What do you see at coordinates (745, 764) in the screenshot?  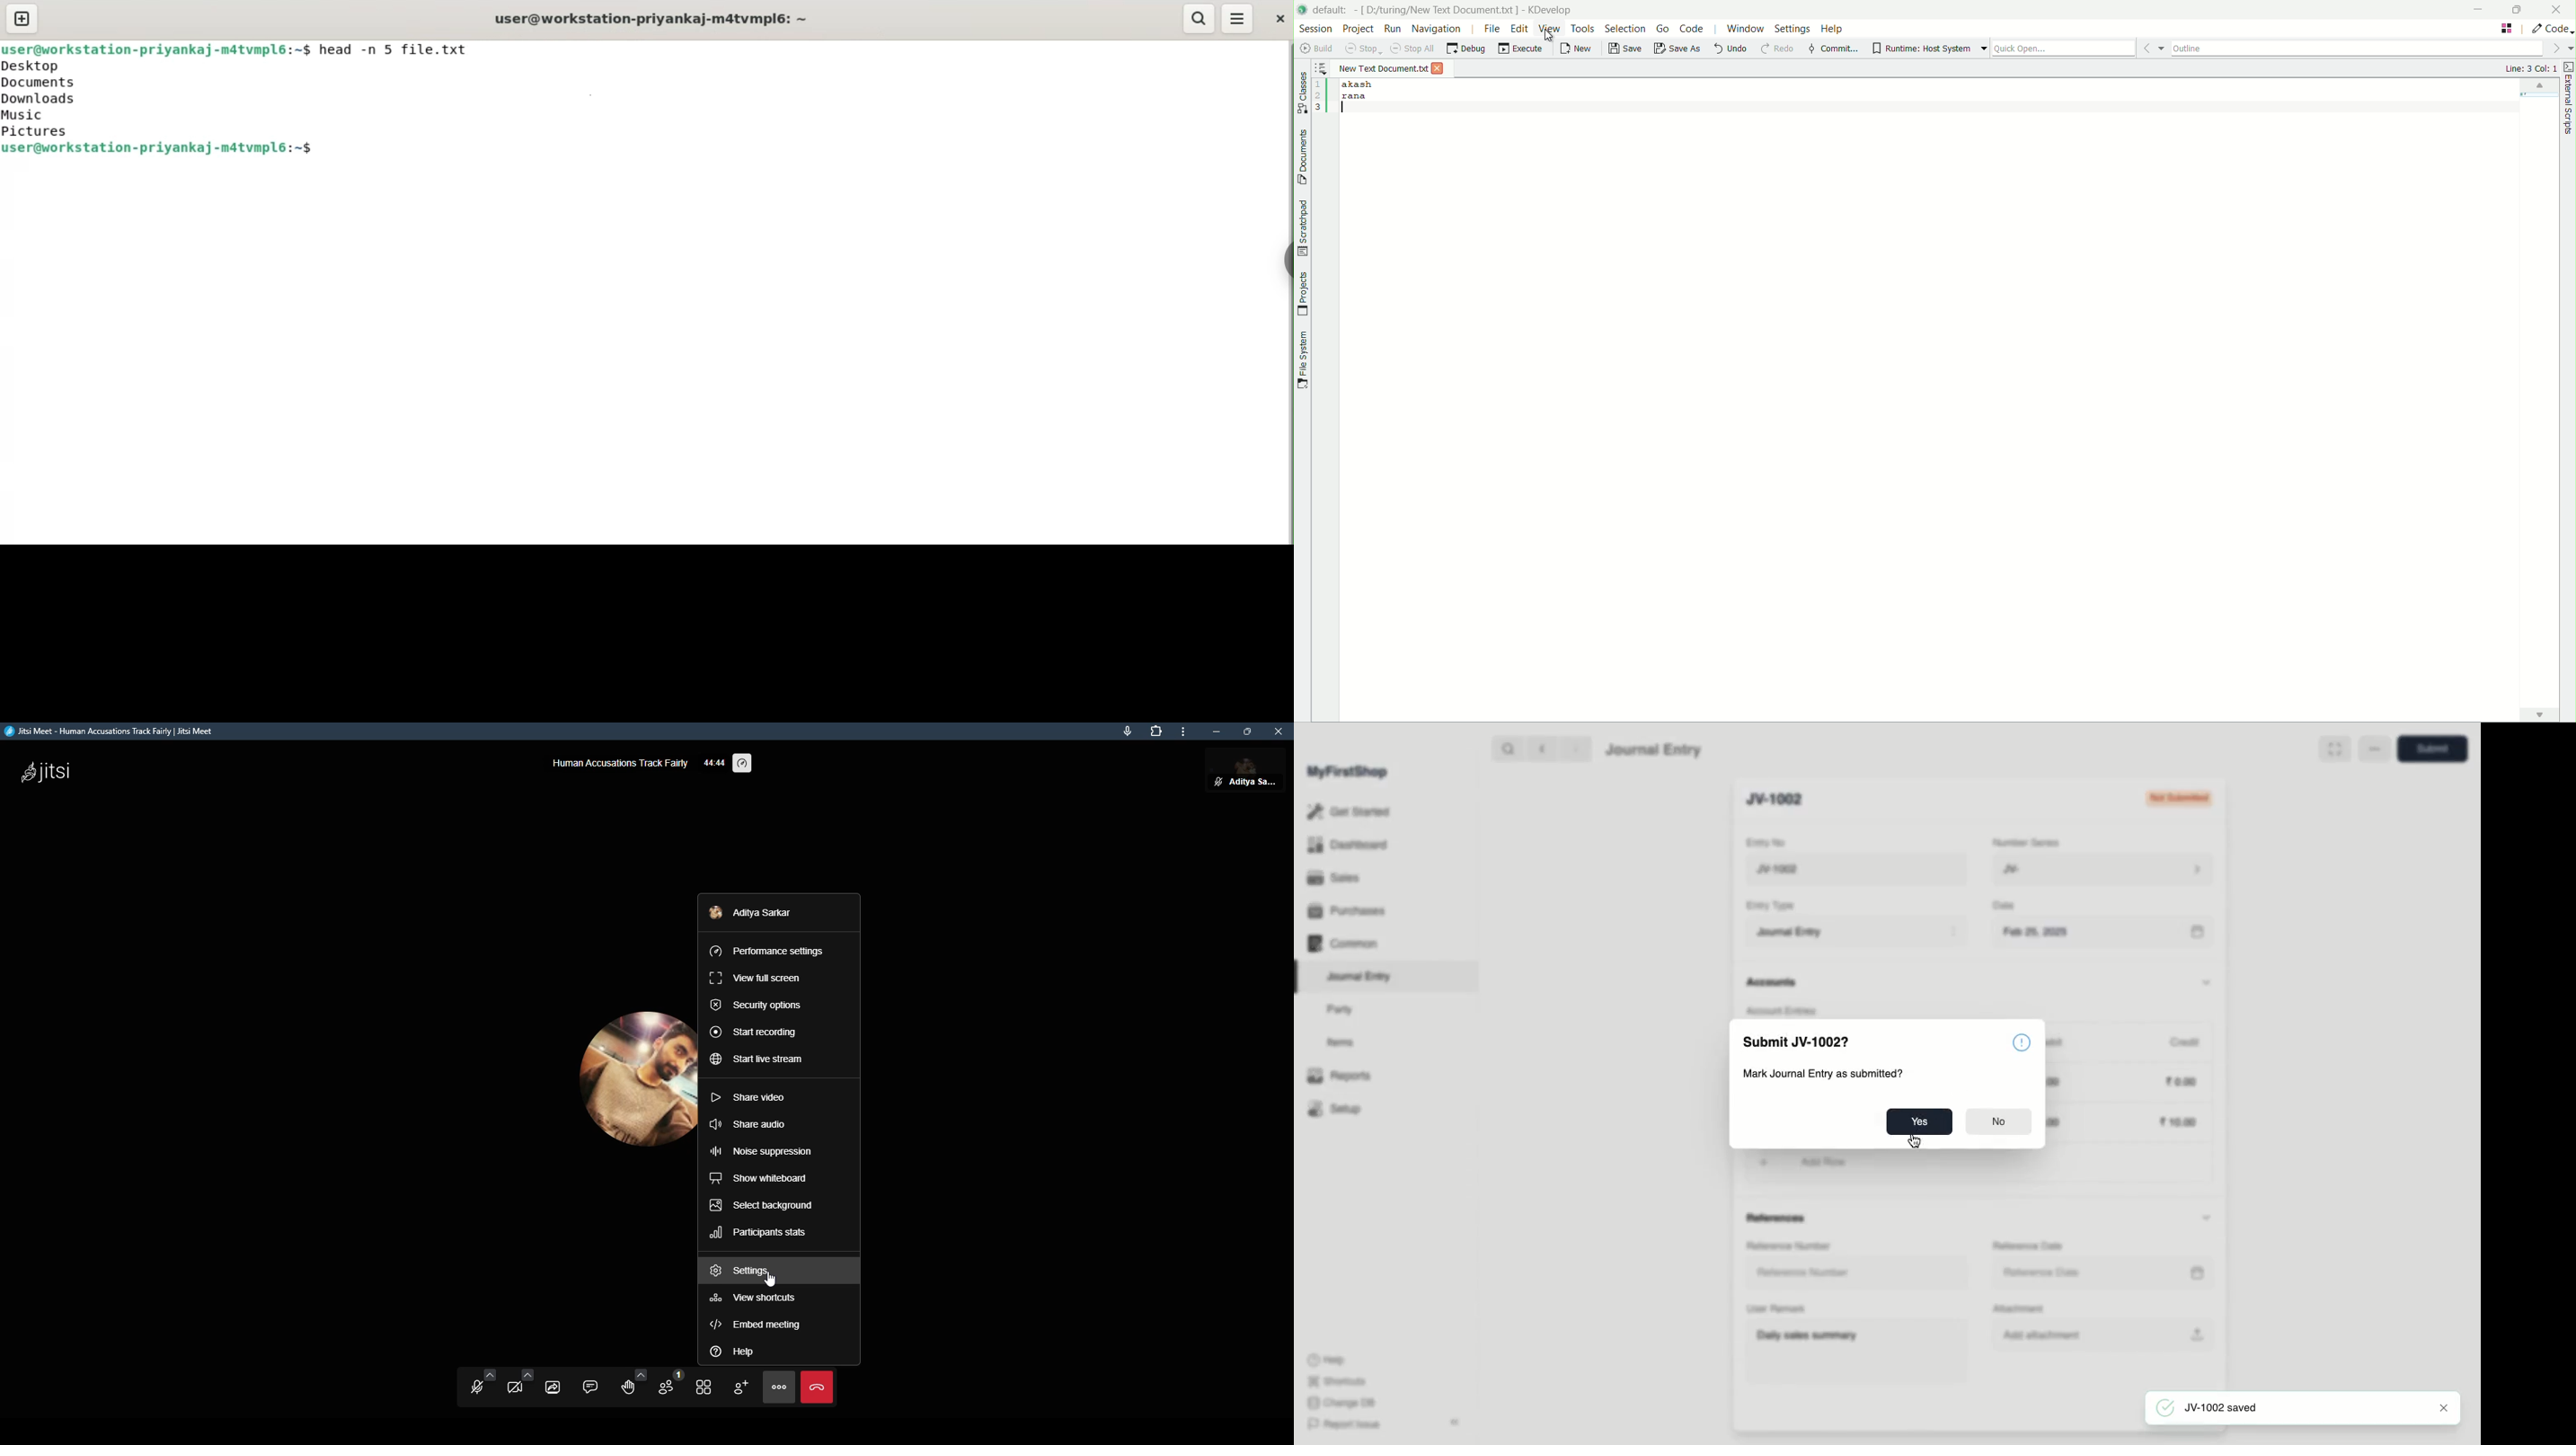 I see `performance setting` at bounding box center [745, 764].